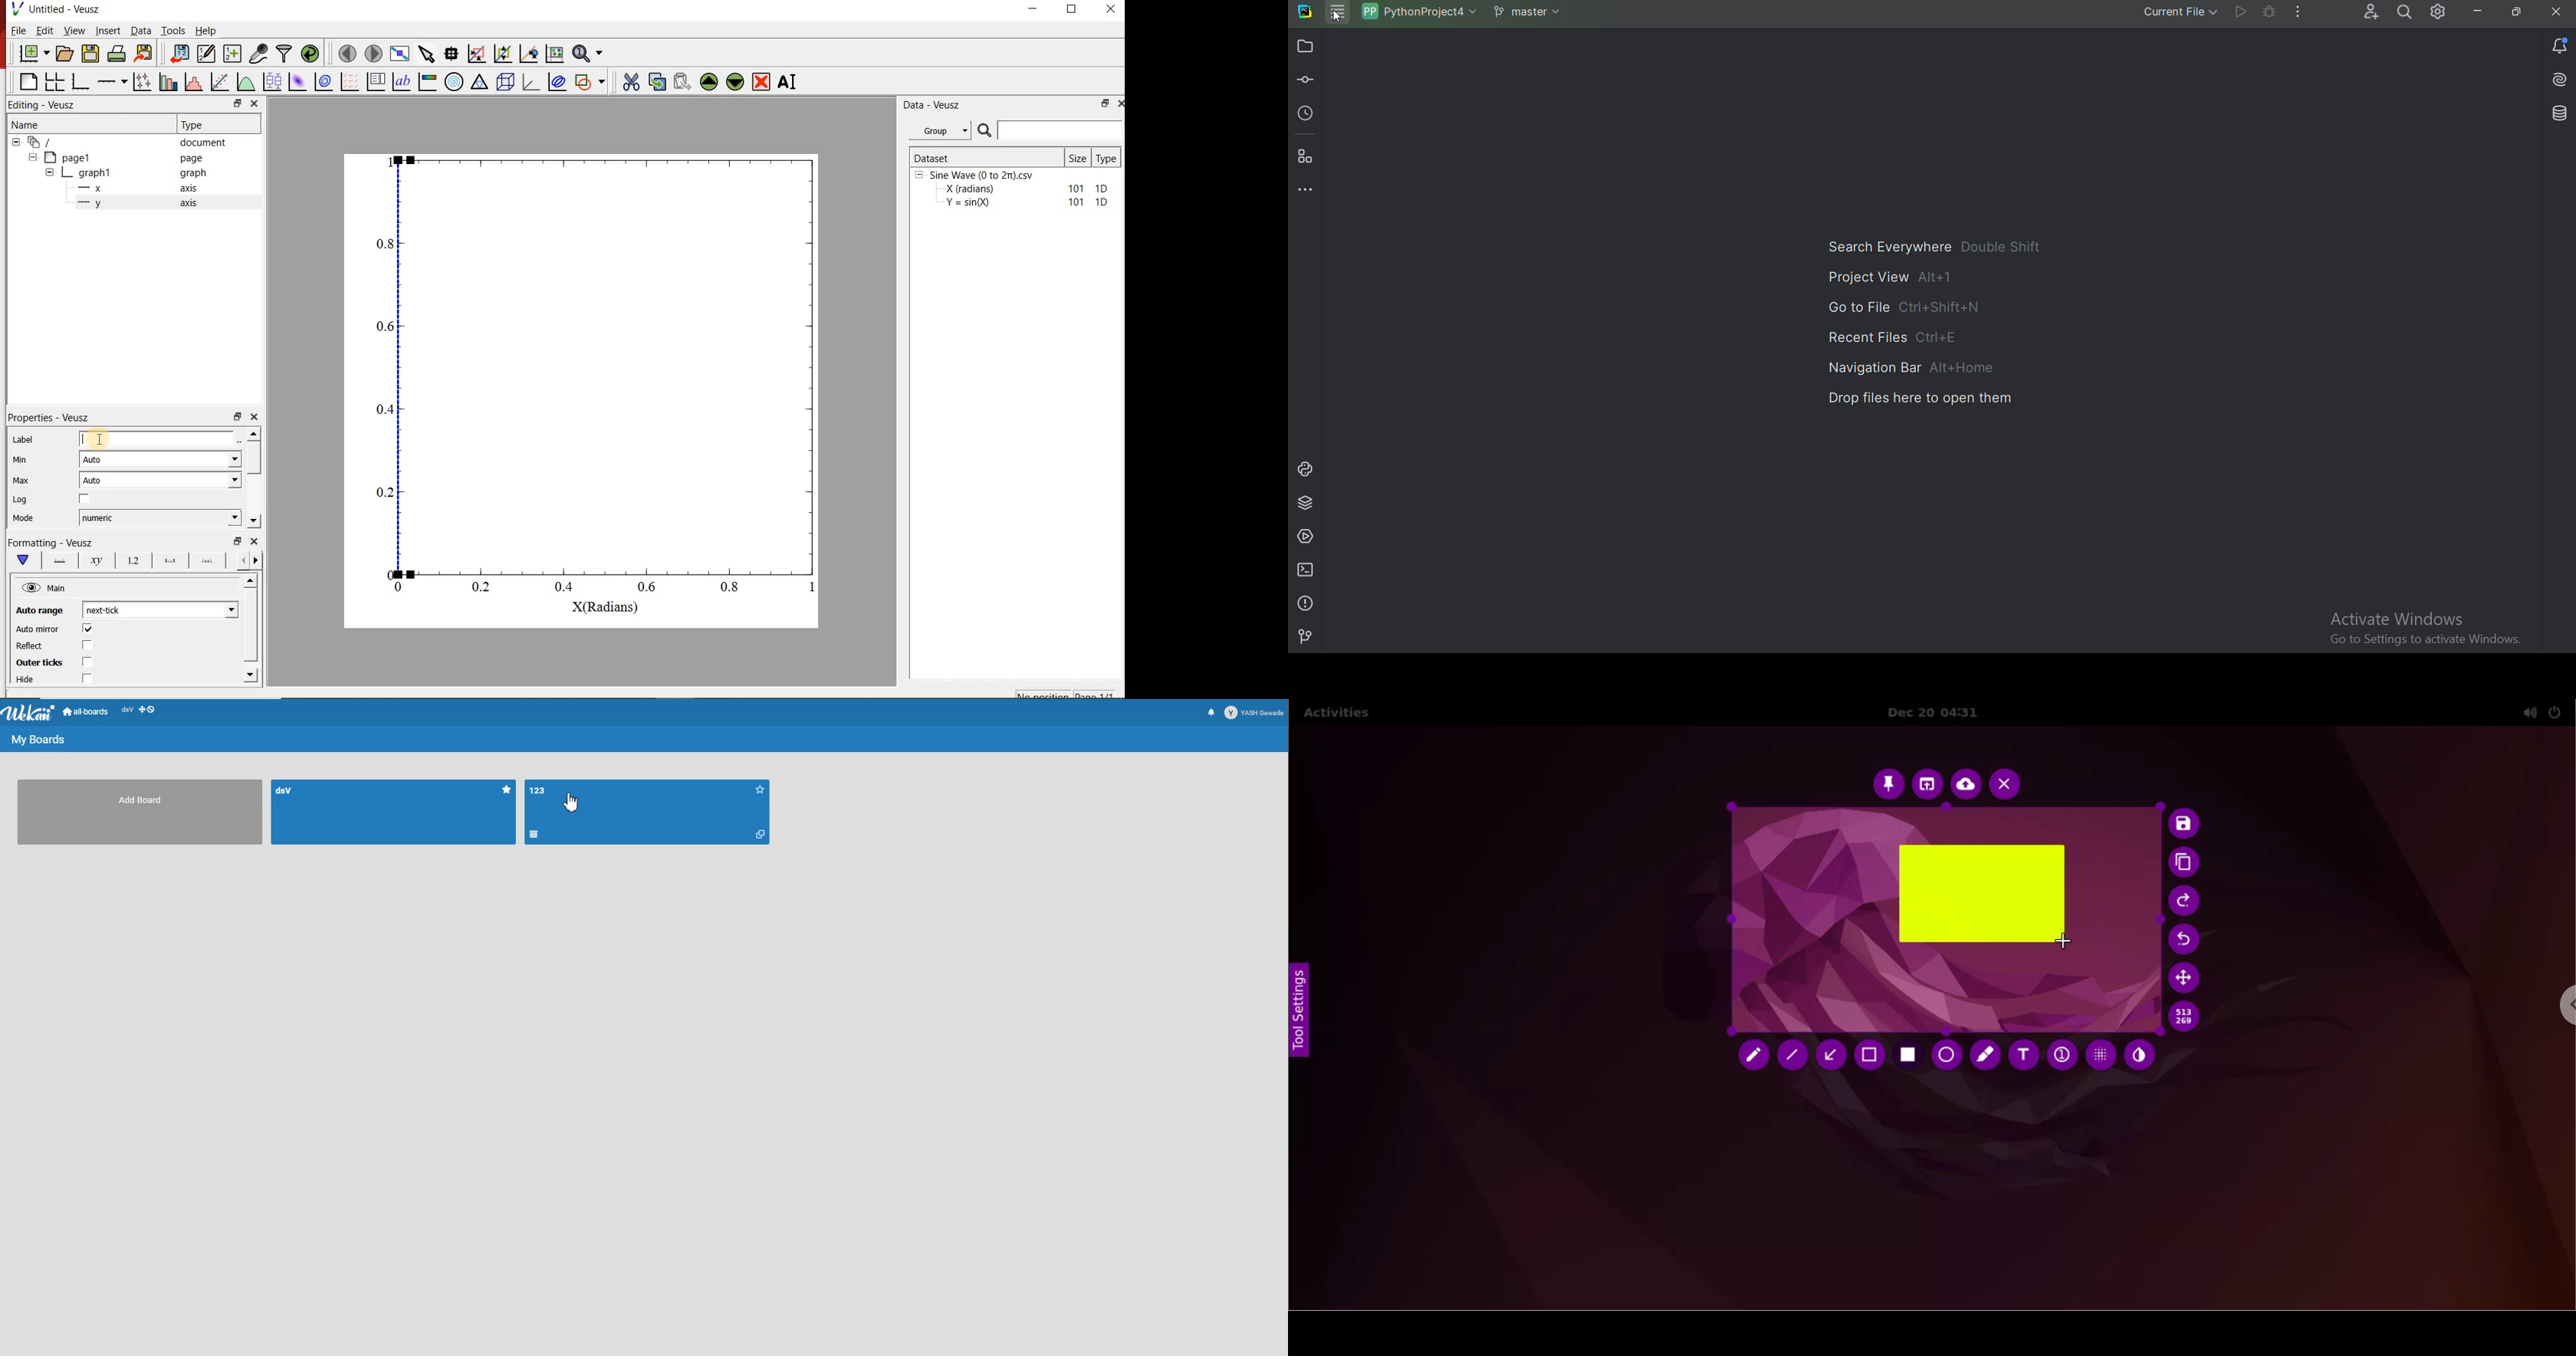 The height and width of the screenshot is (1372, 2576). Describe the element at coordinates (2557, 11) in the screenshot. I see `Cross` at that location.